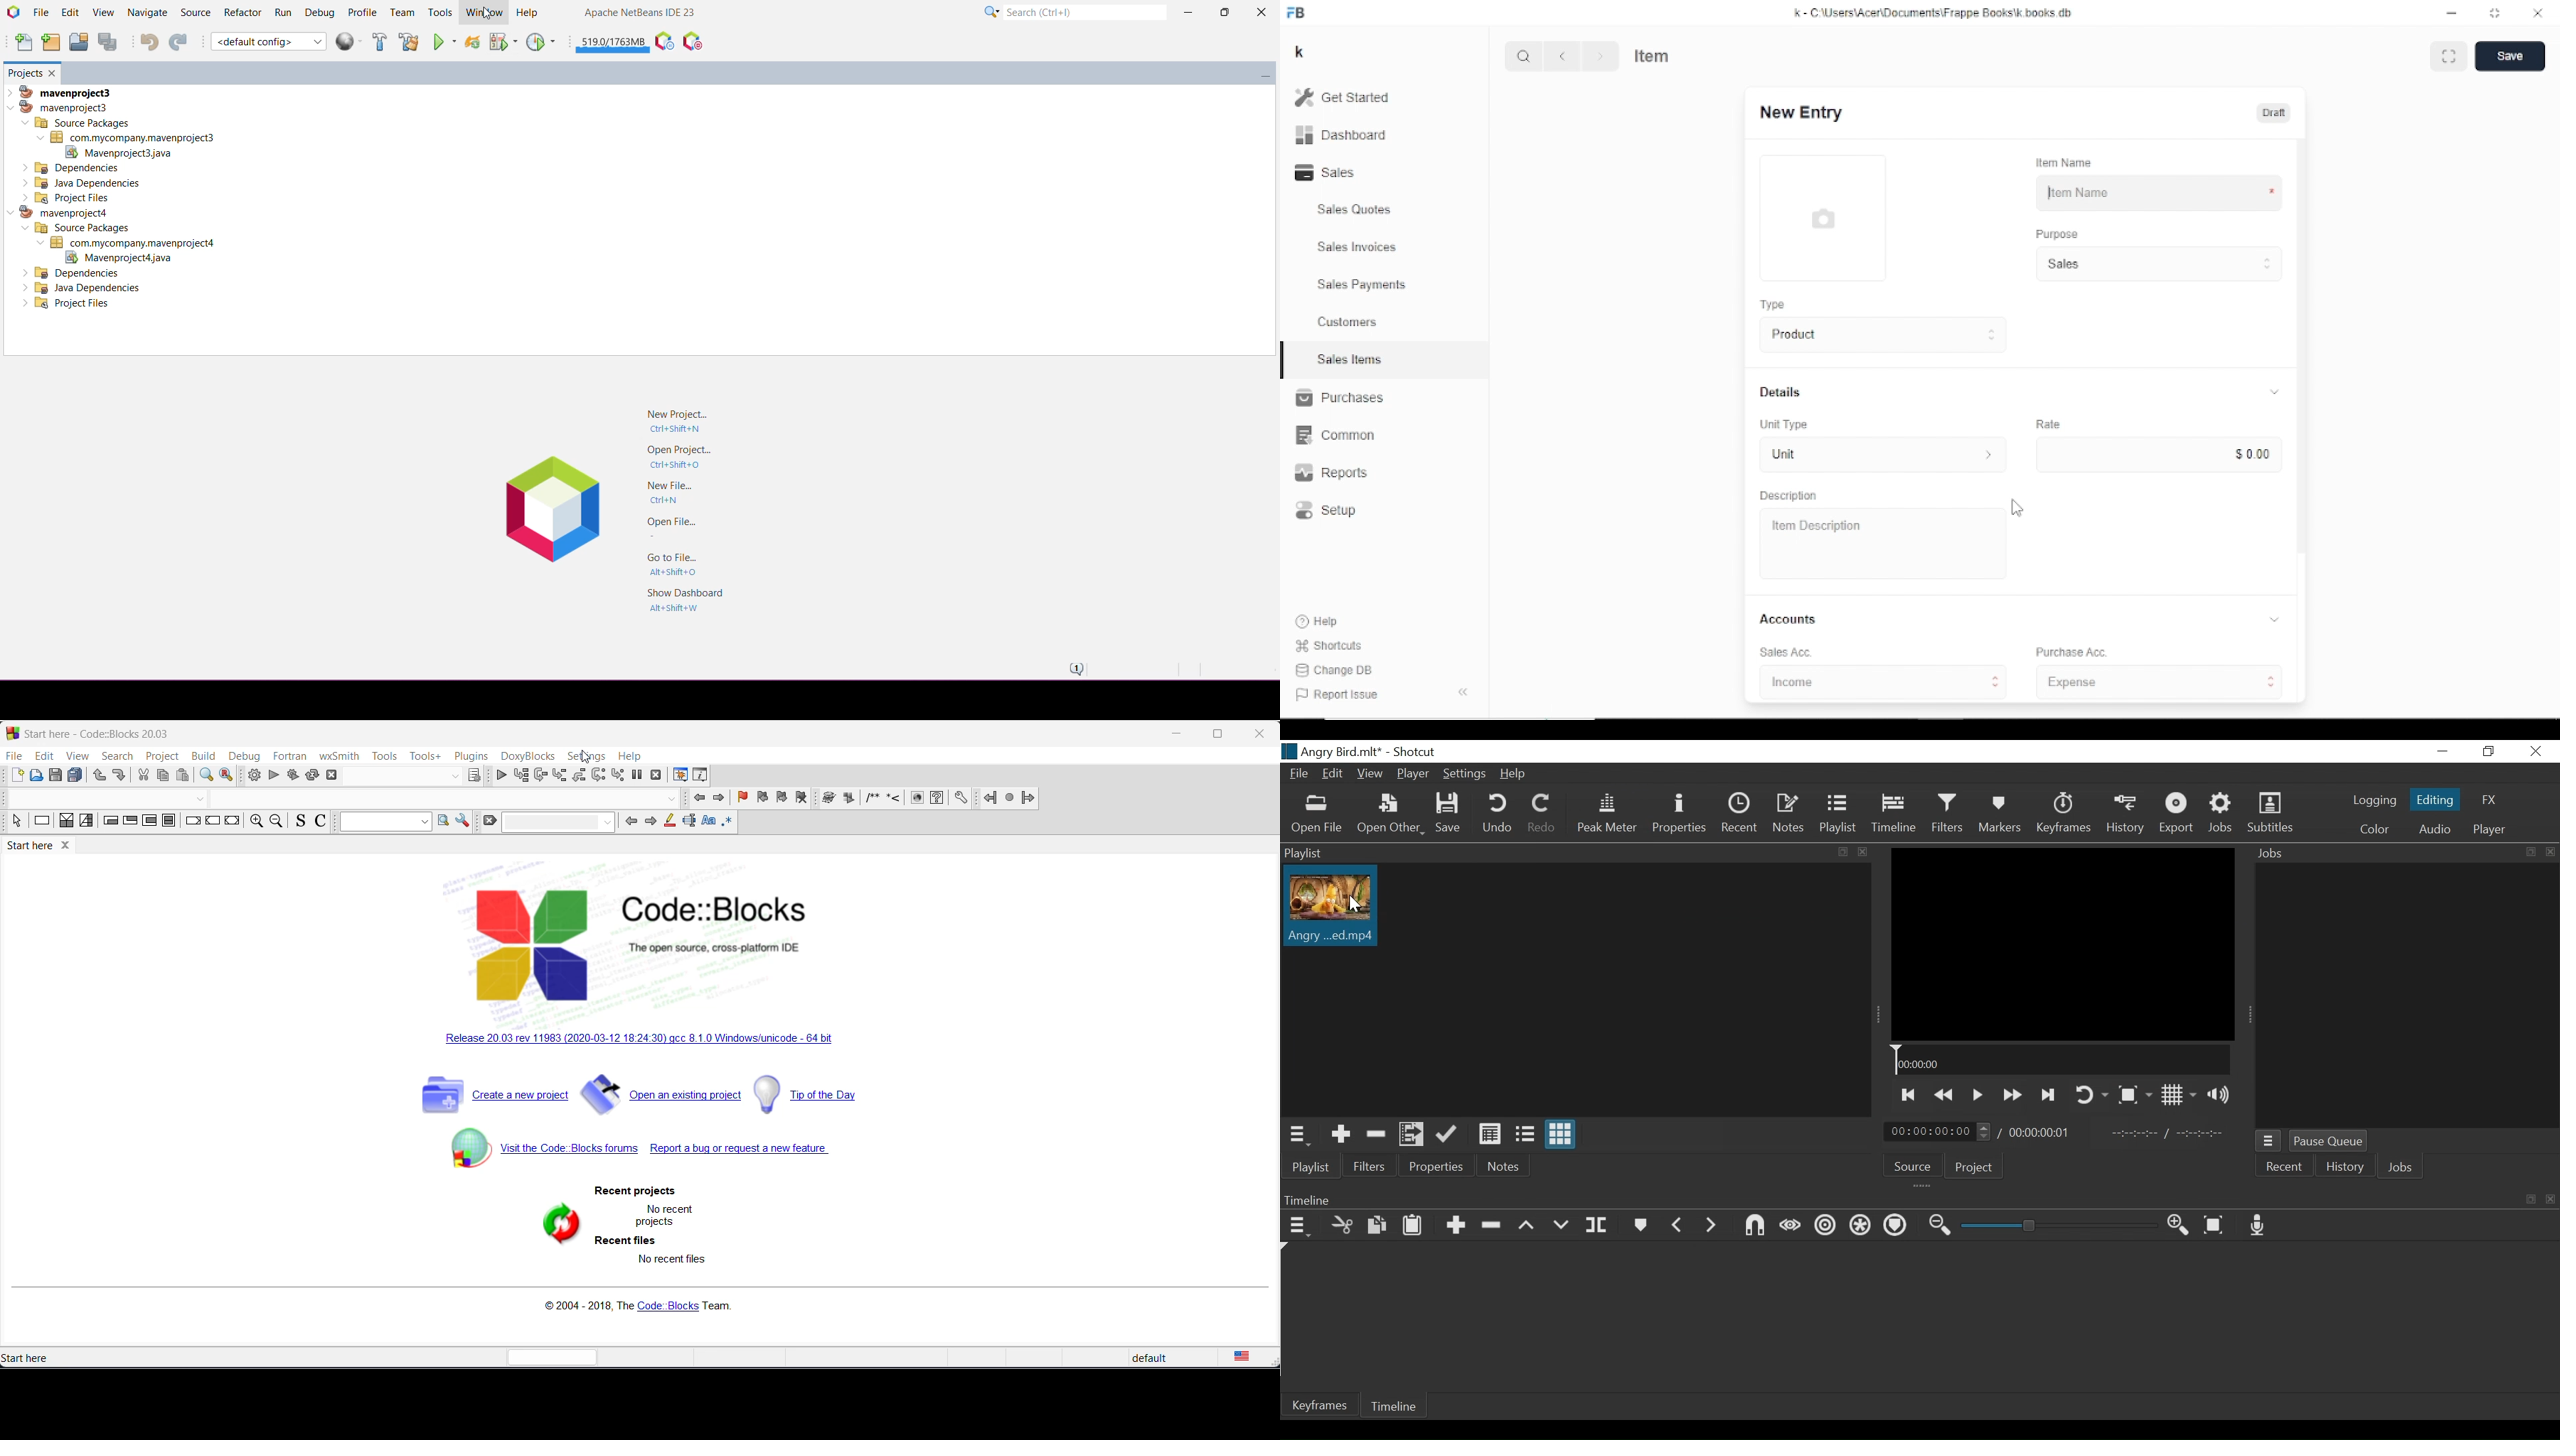  What do you see at coordinates (849, 798) in the screenshot?
I see `pause` at bounding box center [849, 798].